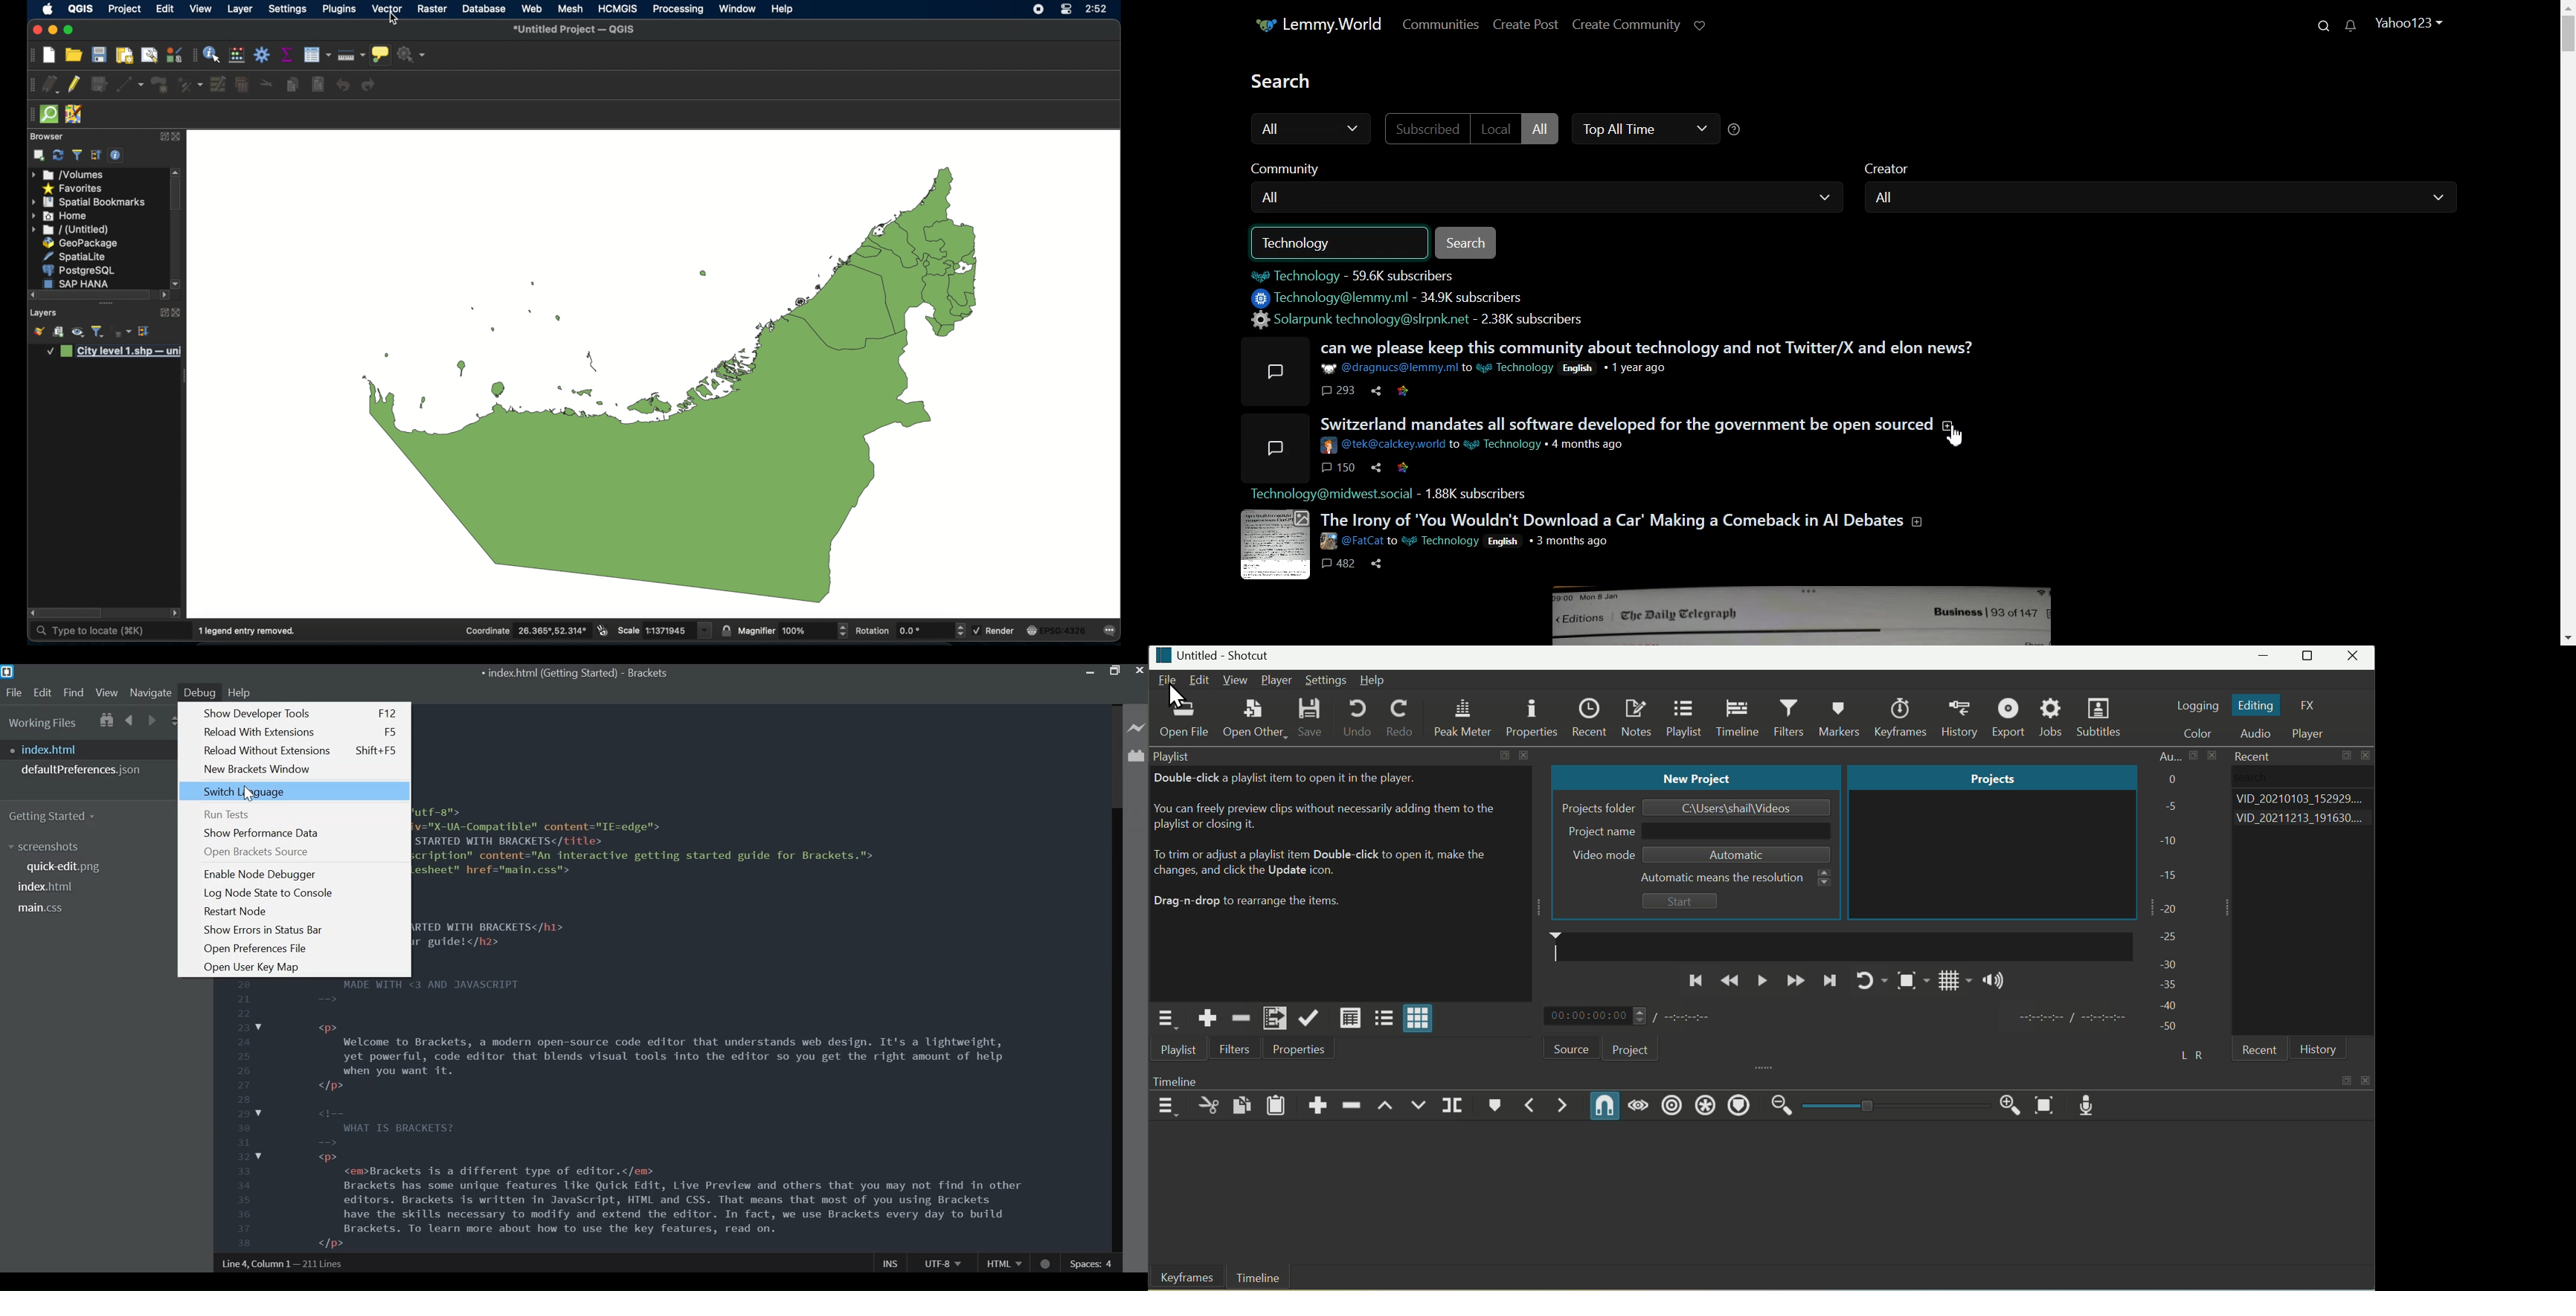  Describe the element at coordinates (164, 296) in the screenshot. I see `scroll right arrow` at that location.